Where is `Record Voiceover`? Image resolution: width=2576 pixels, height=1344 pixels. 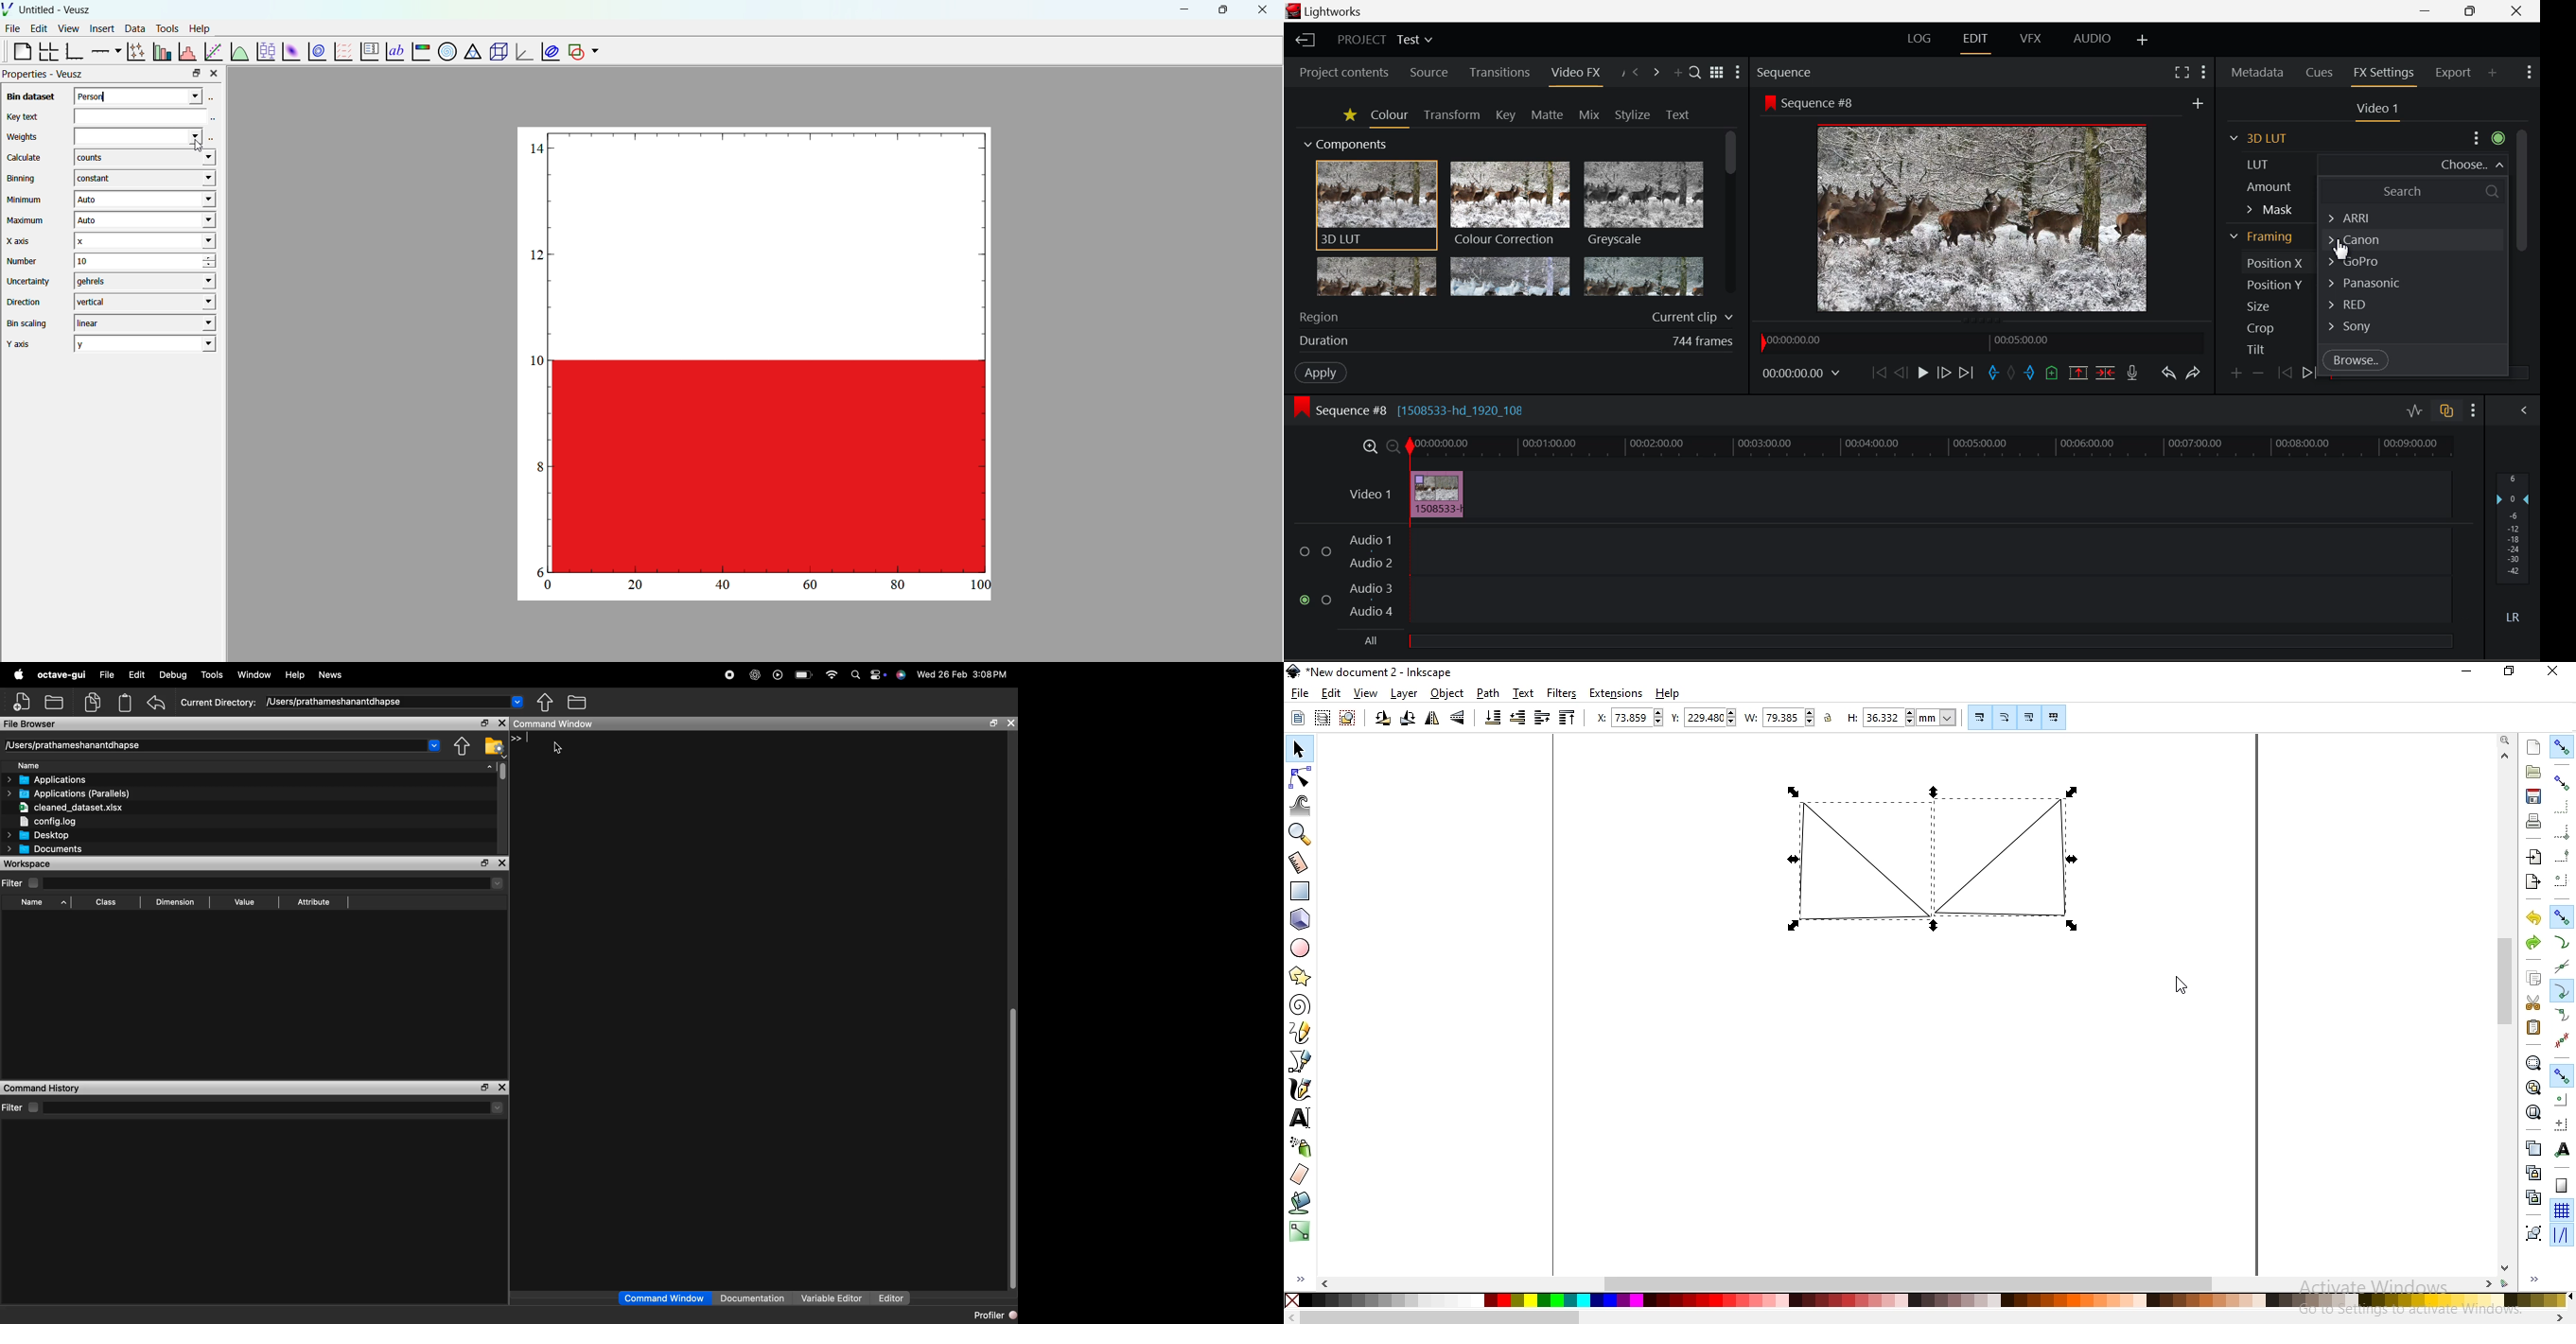
Record Voiceover is located at coordinates (2132, 373).